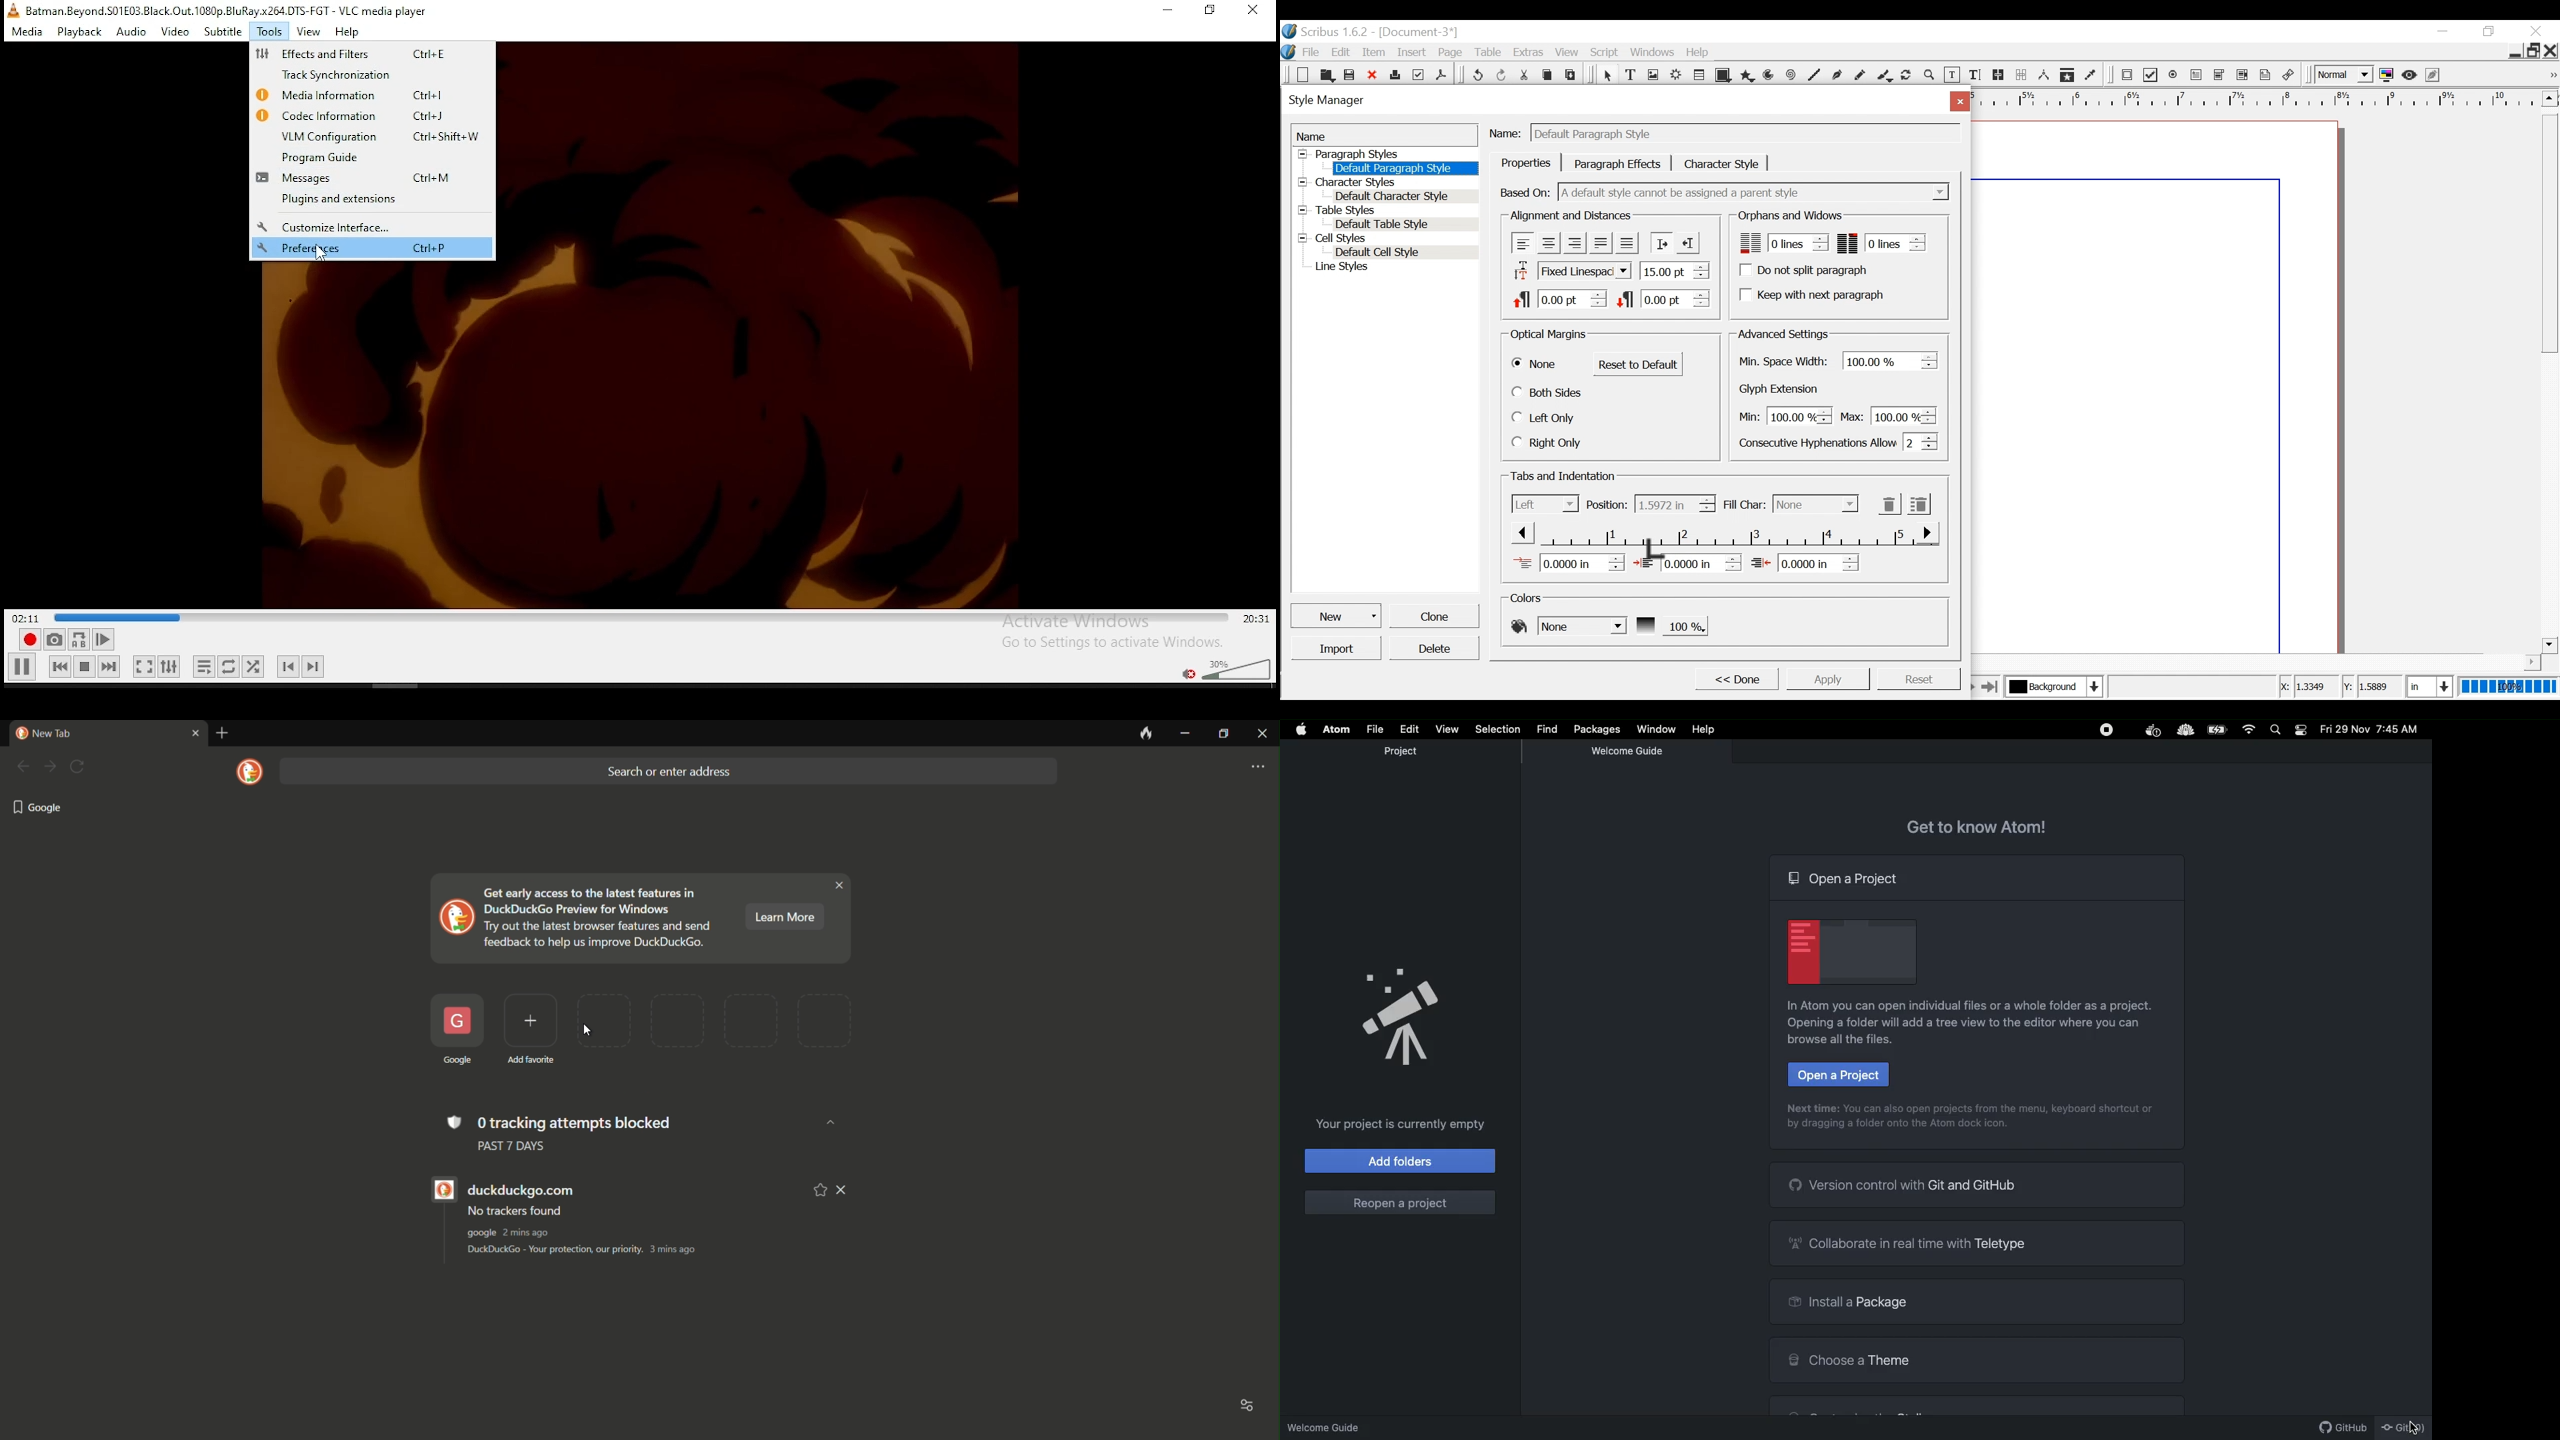 Image resolution: width=2576 pixels, height=1456 pixels. Describe the element at coordinates (2538, 31) in the screenshot. I see `Close` at that location.